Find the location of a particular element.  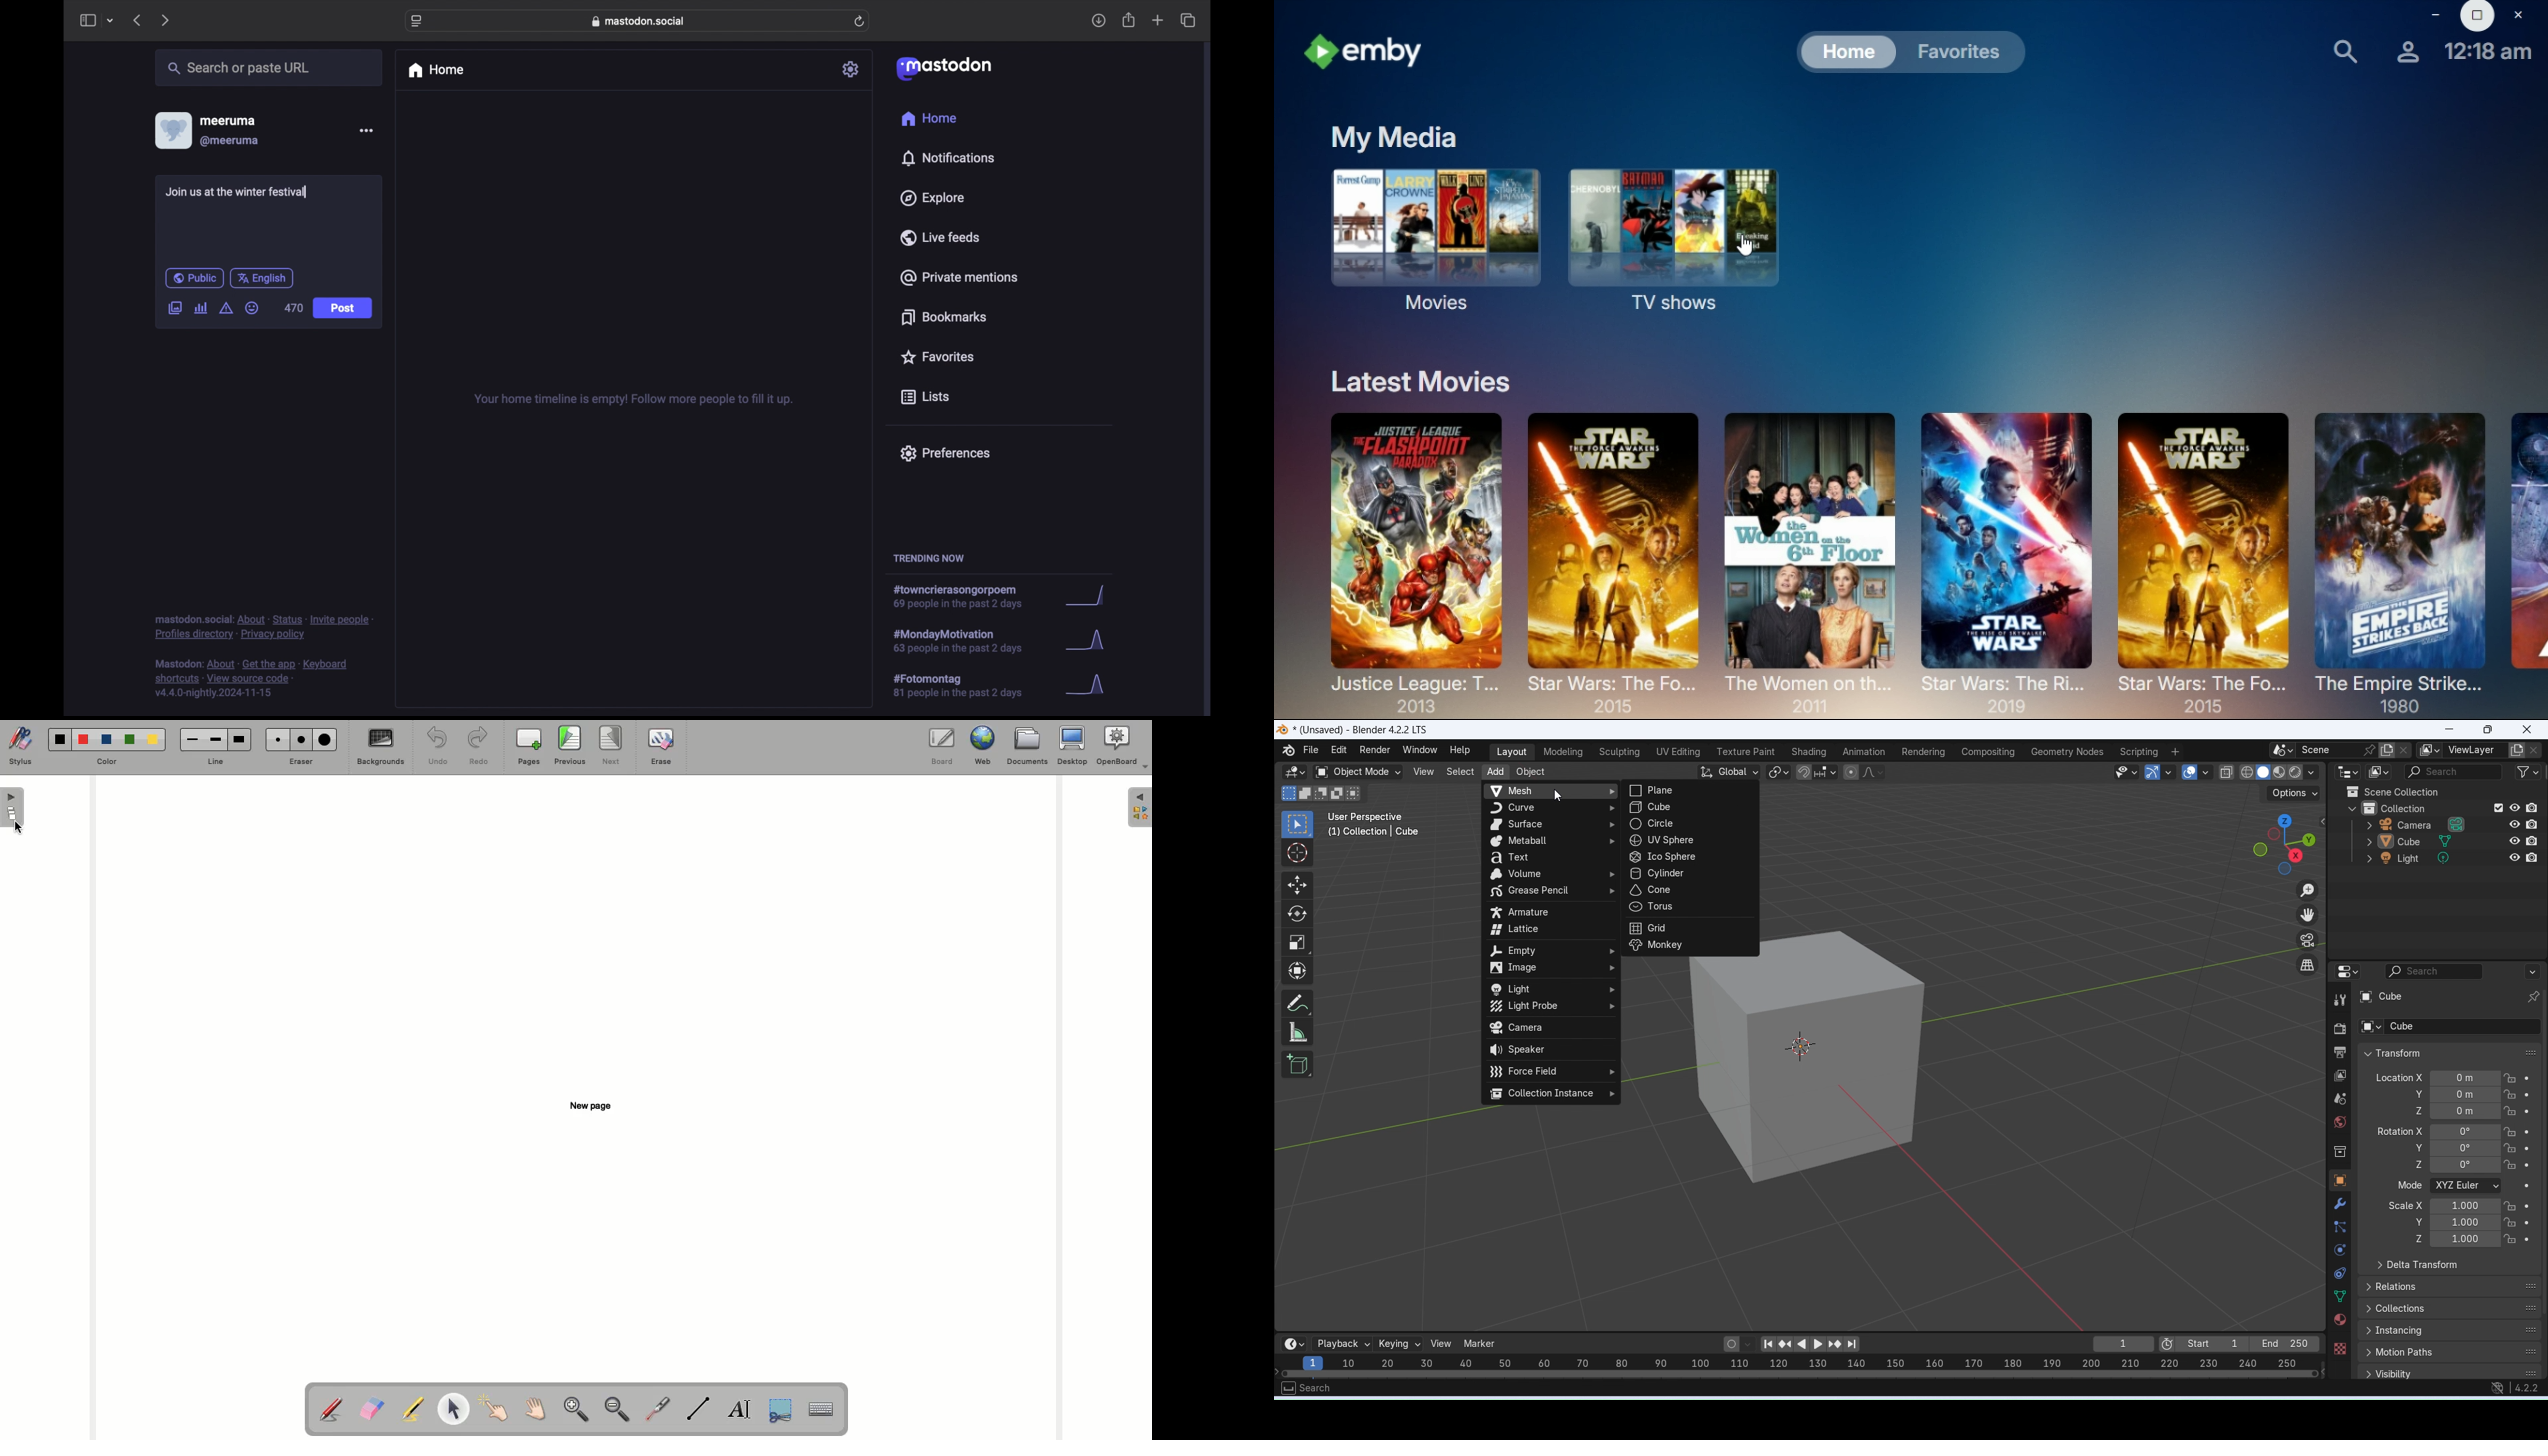

cylinder is located at coordinates (1687, 875).